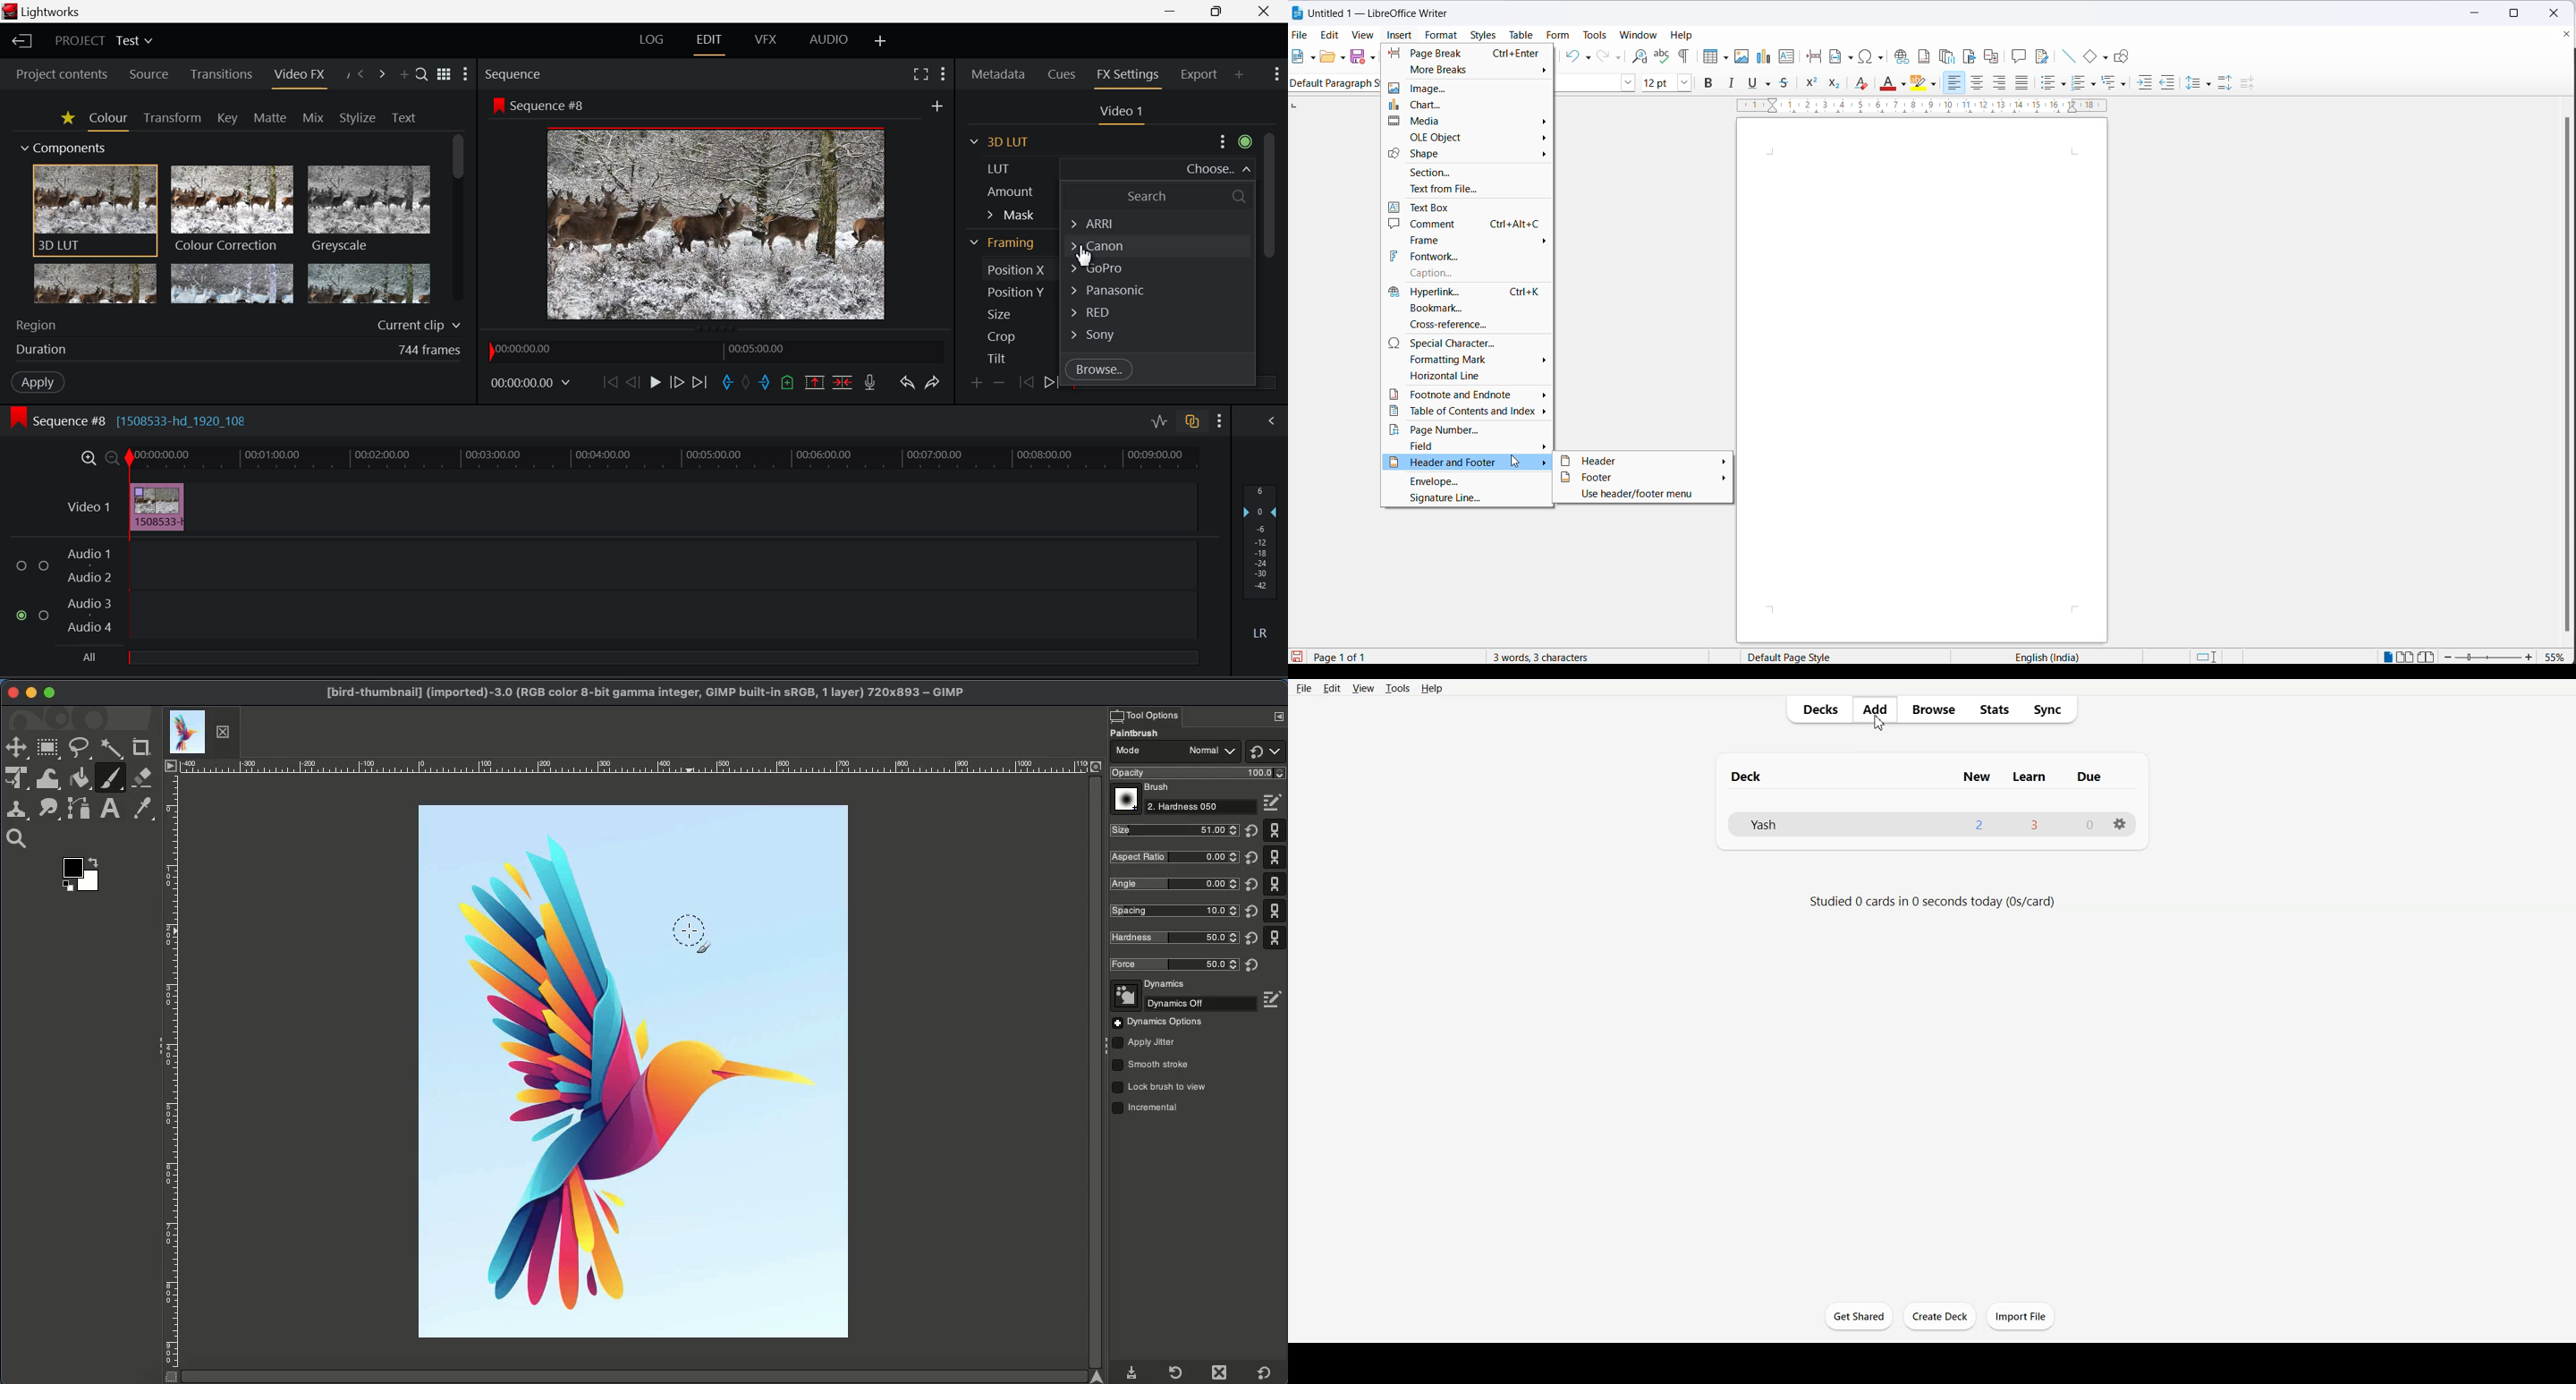 The image size is (2576, 1400). Describe the element at coordinates (1346, 658) in the screenshot. I see `current page` at that location.